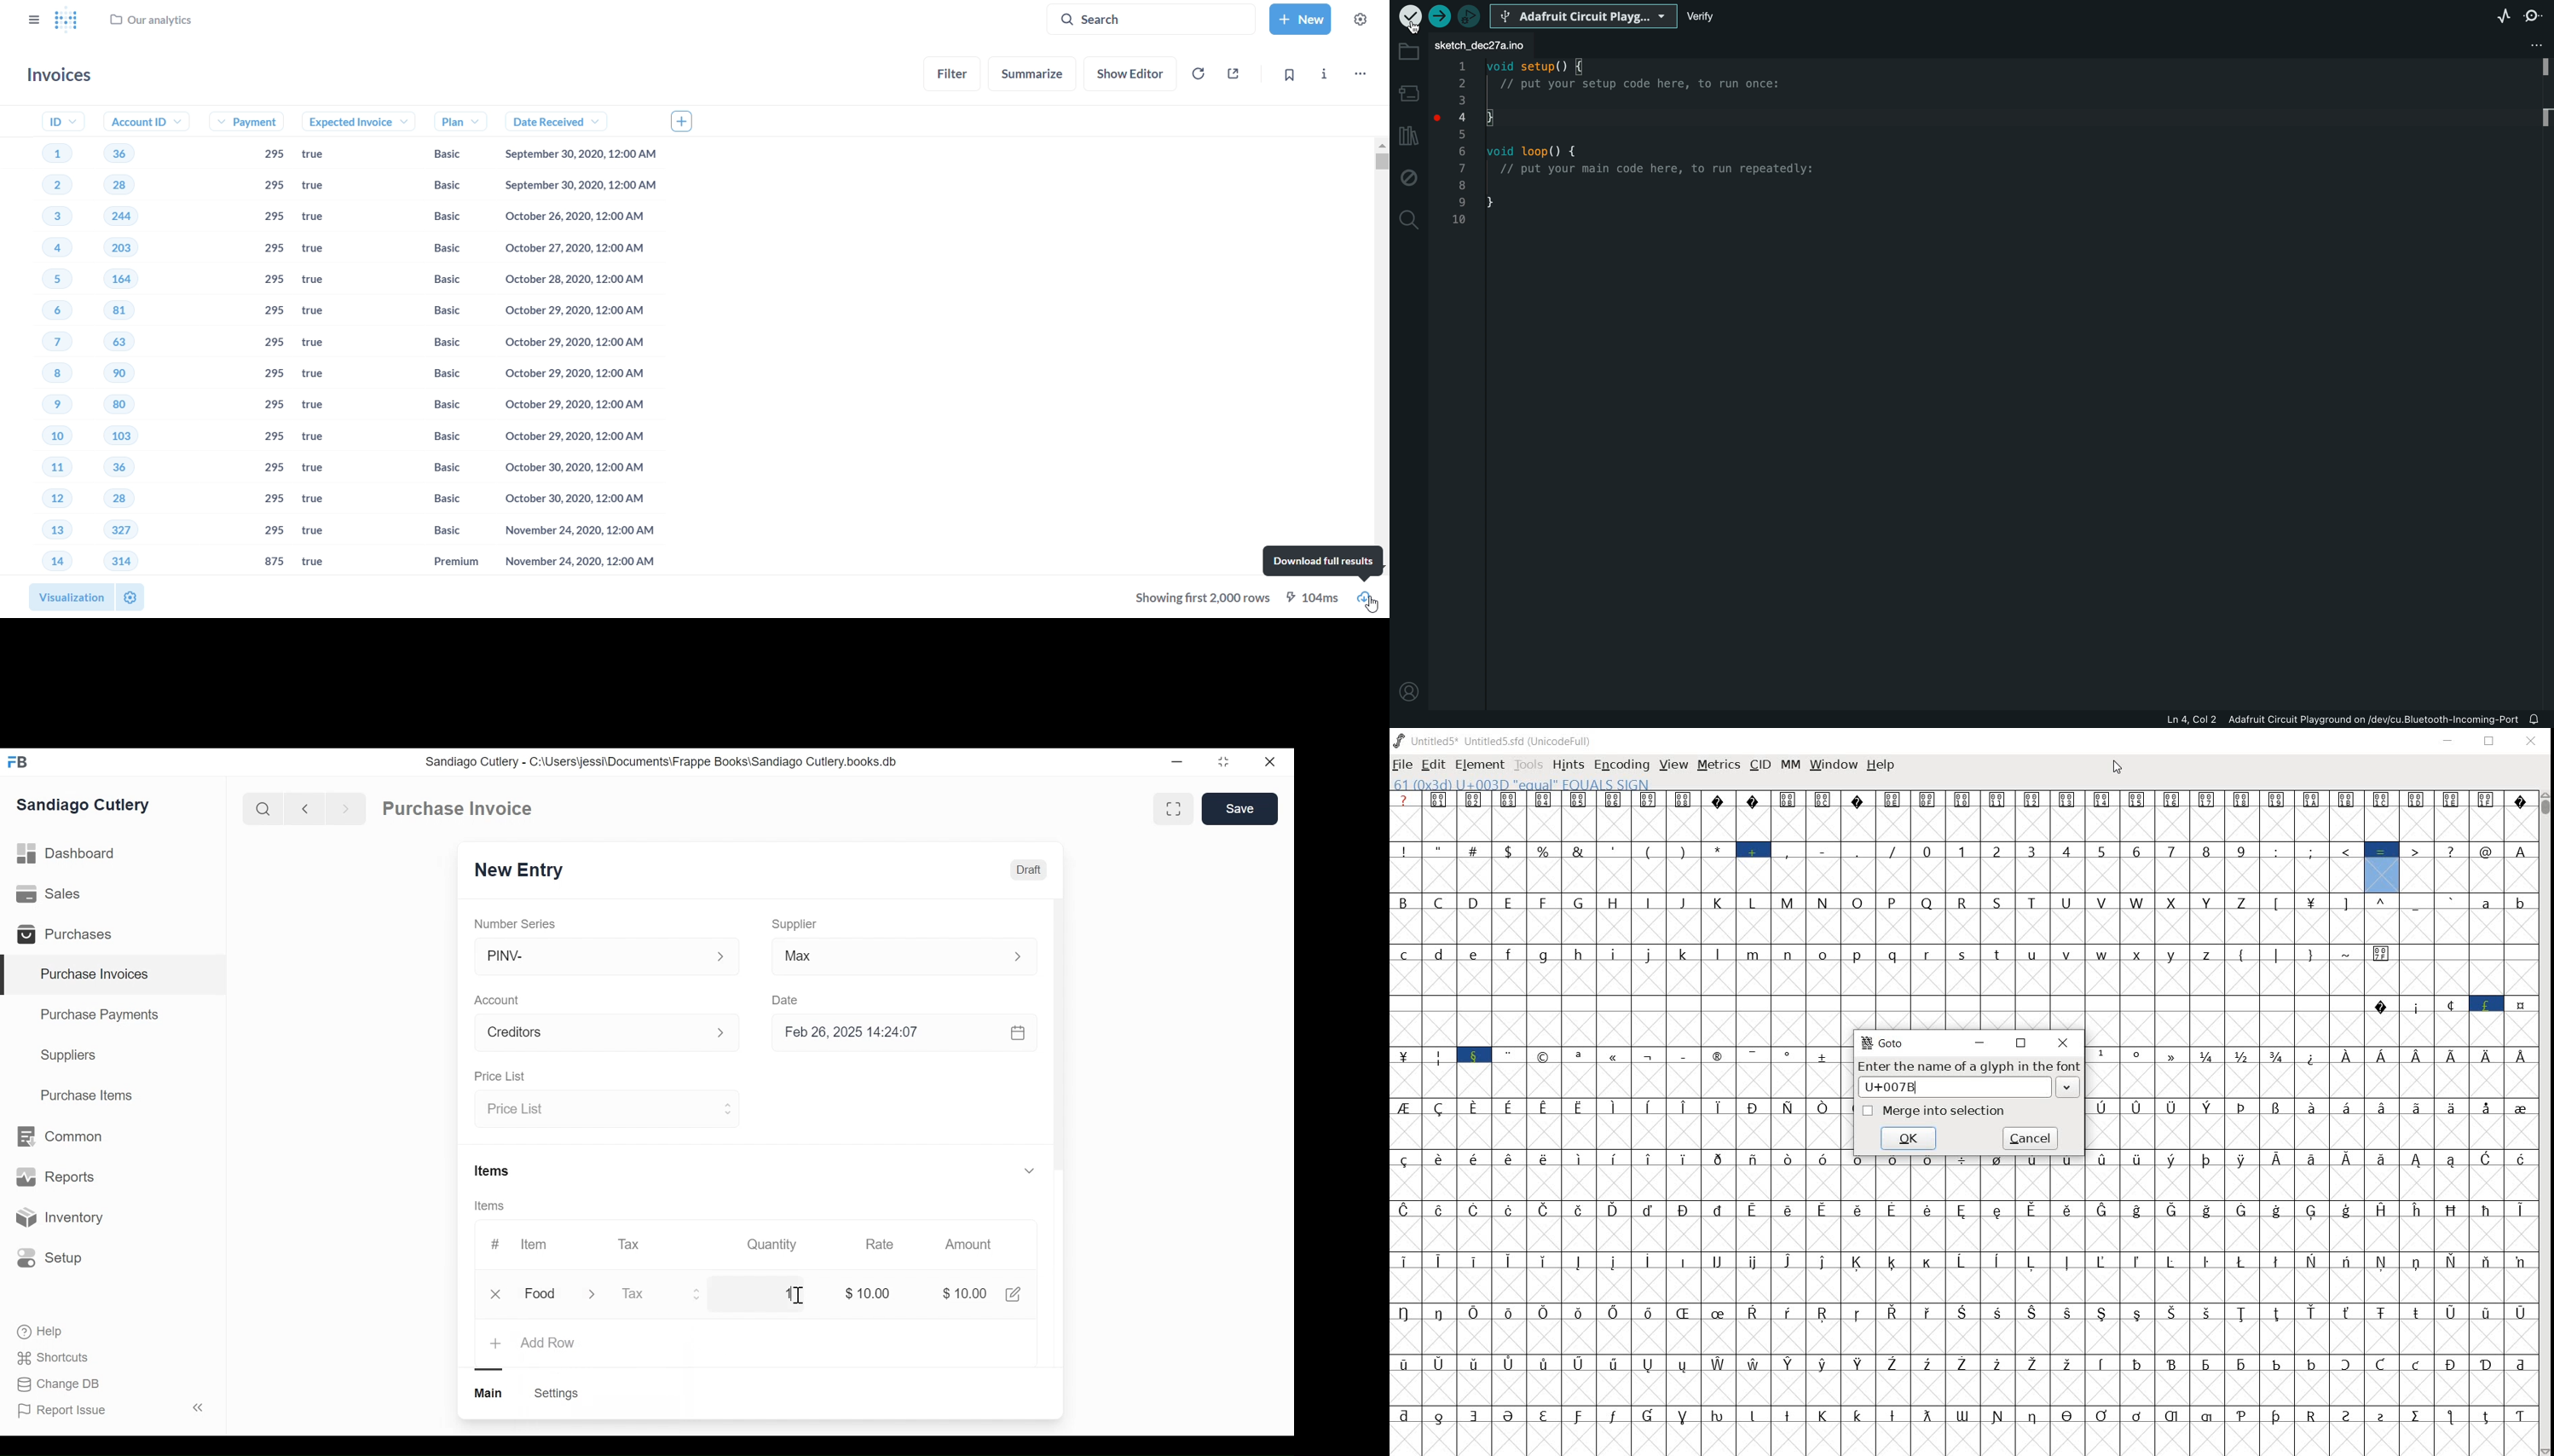  What do you see at coordinates (22, 763) in the screenshot?
I see `Frappe Books Desktop icon` at bounding box center [22, 763].